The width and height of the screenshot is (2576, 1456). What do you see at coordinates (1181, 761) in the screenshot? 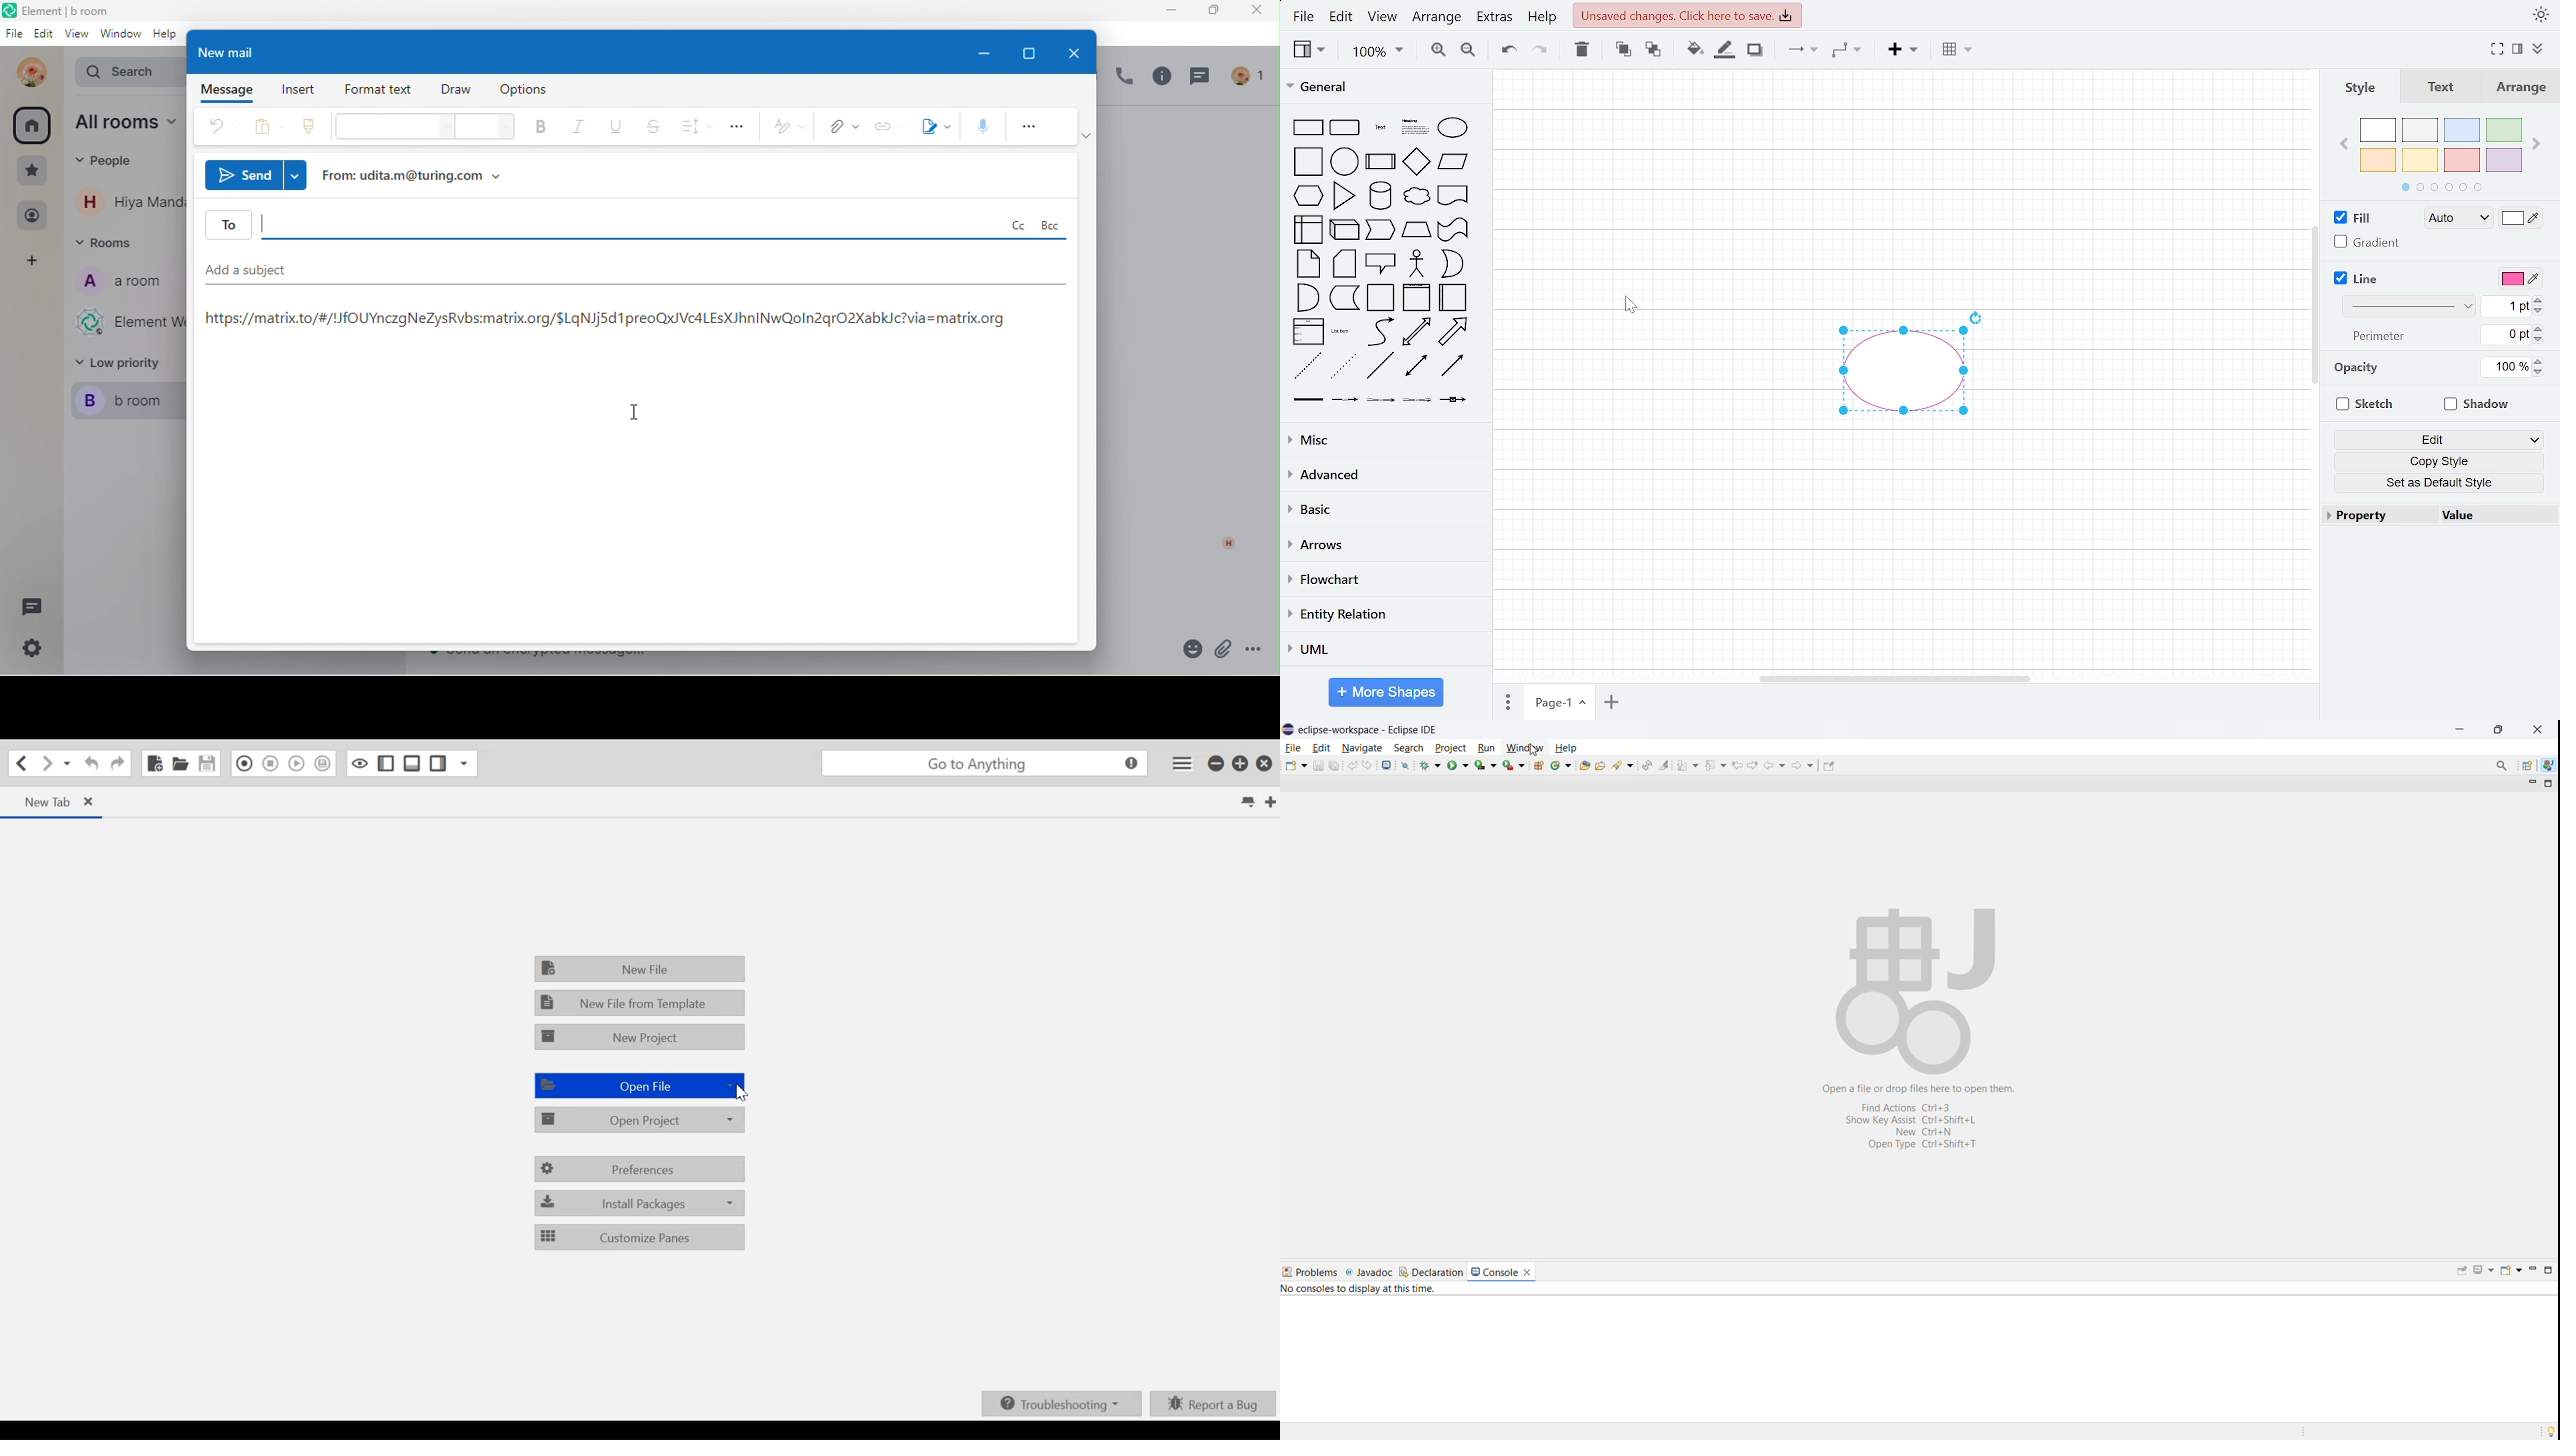
I see `Application menu` at bounding box center [1181, 761].